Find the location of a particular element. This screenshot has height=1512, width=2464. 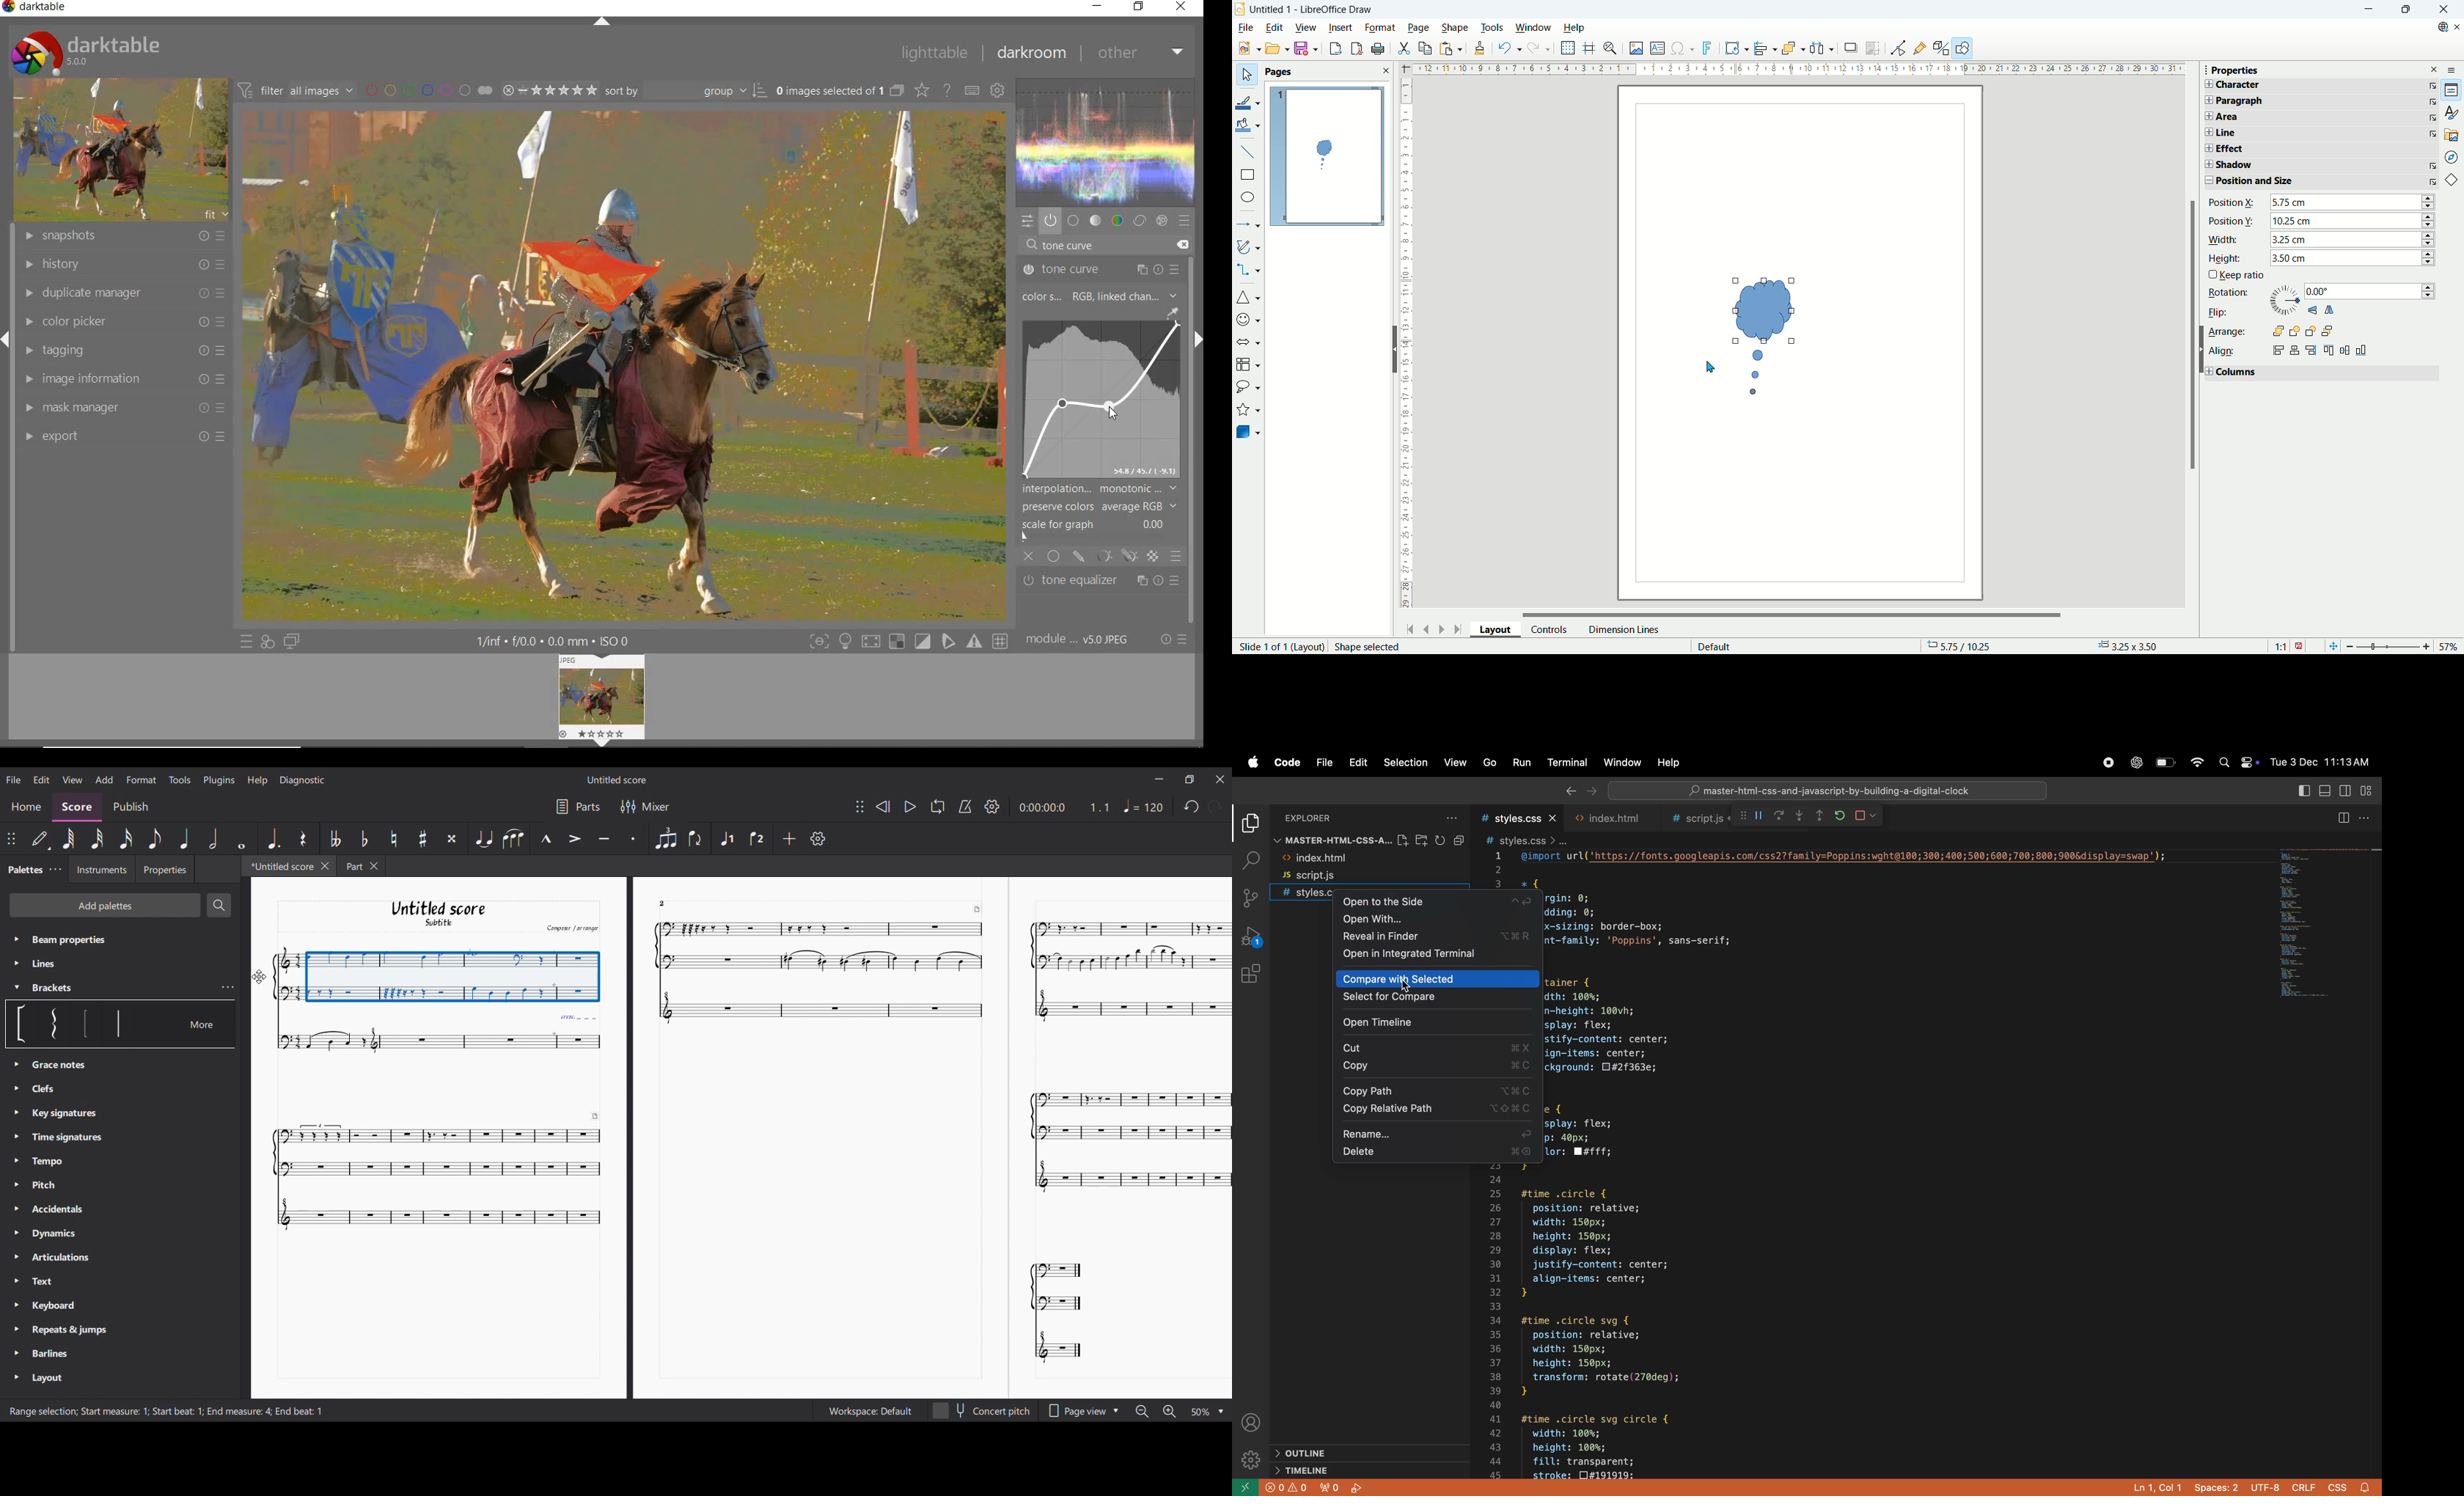

gluepoint function is located at coordinates (1921, 47).